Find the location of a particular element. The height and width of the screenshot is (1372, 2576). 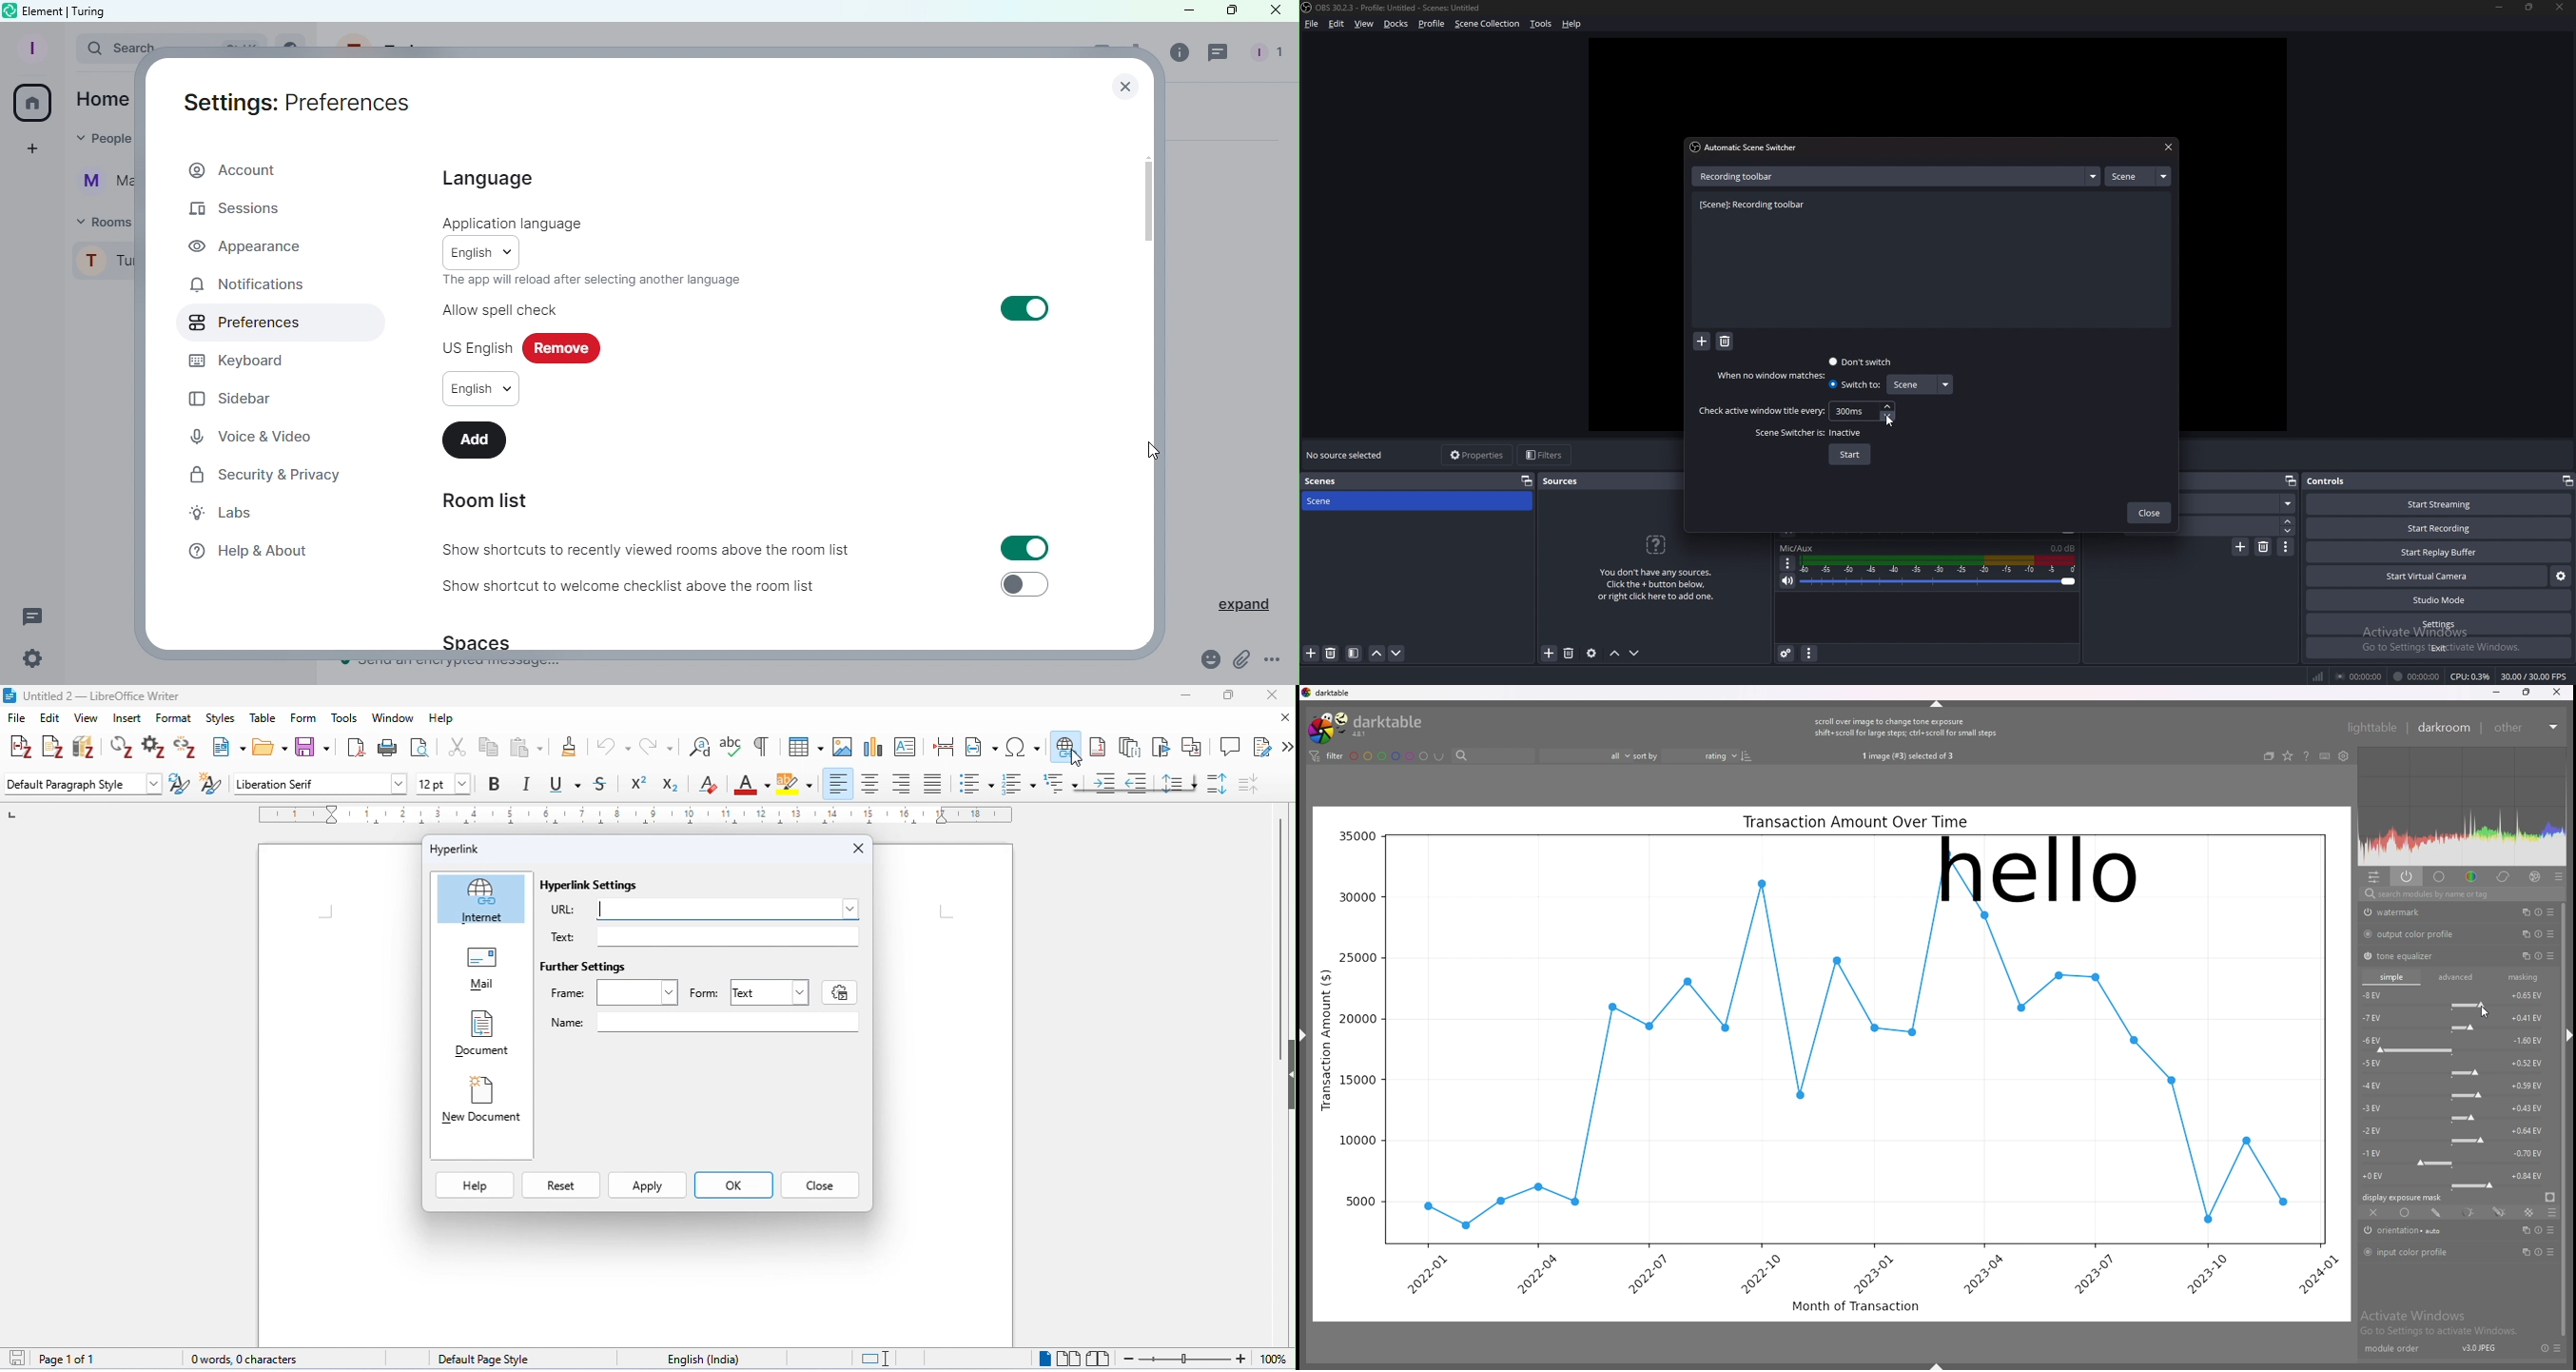

Internet is located at coordinates (483, 898).